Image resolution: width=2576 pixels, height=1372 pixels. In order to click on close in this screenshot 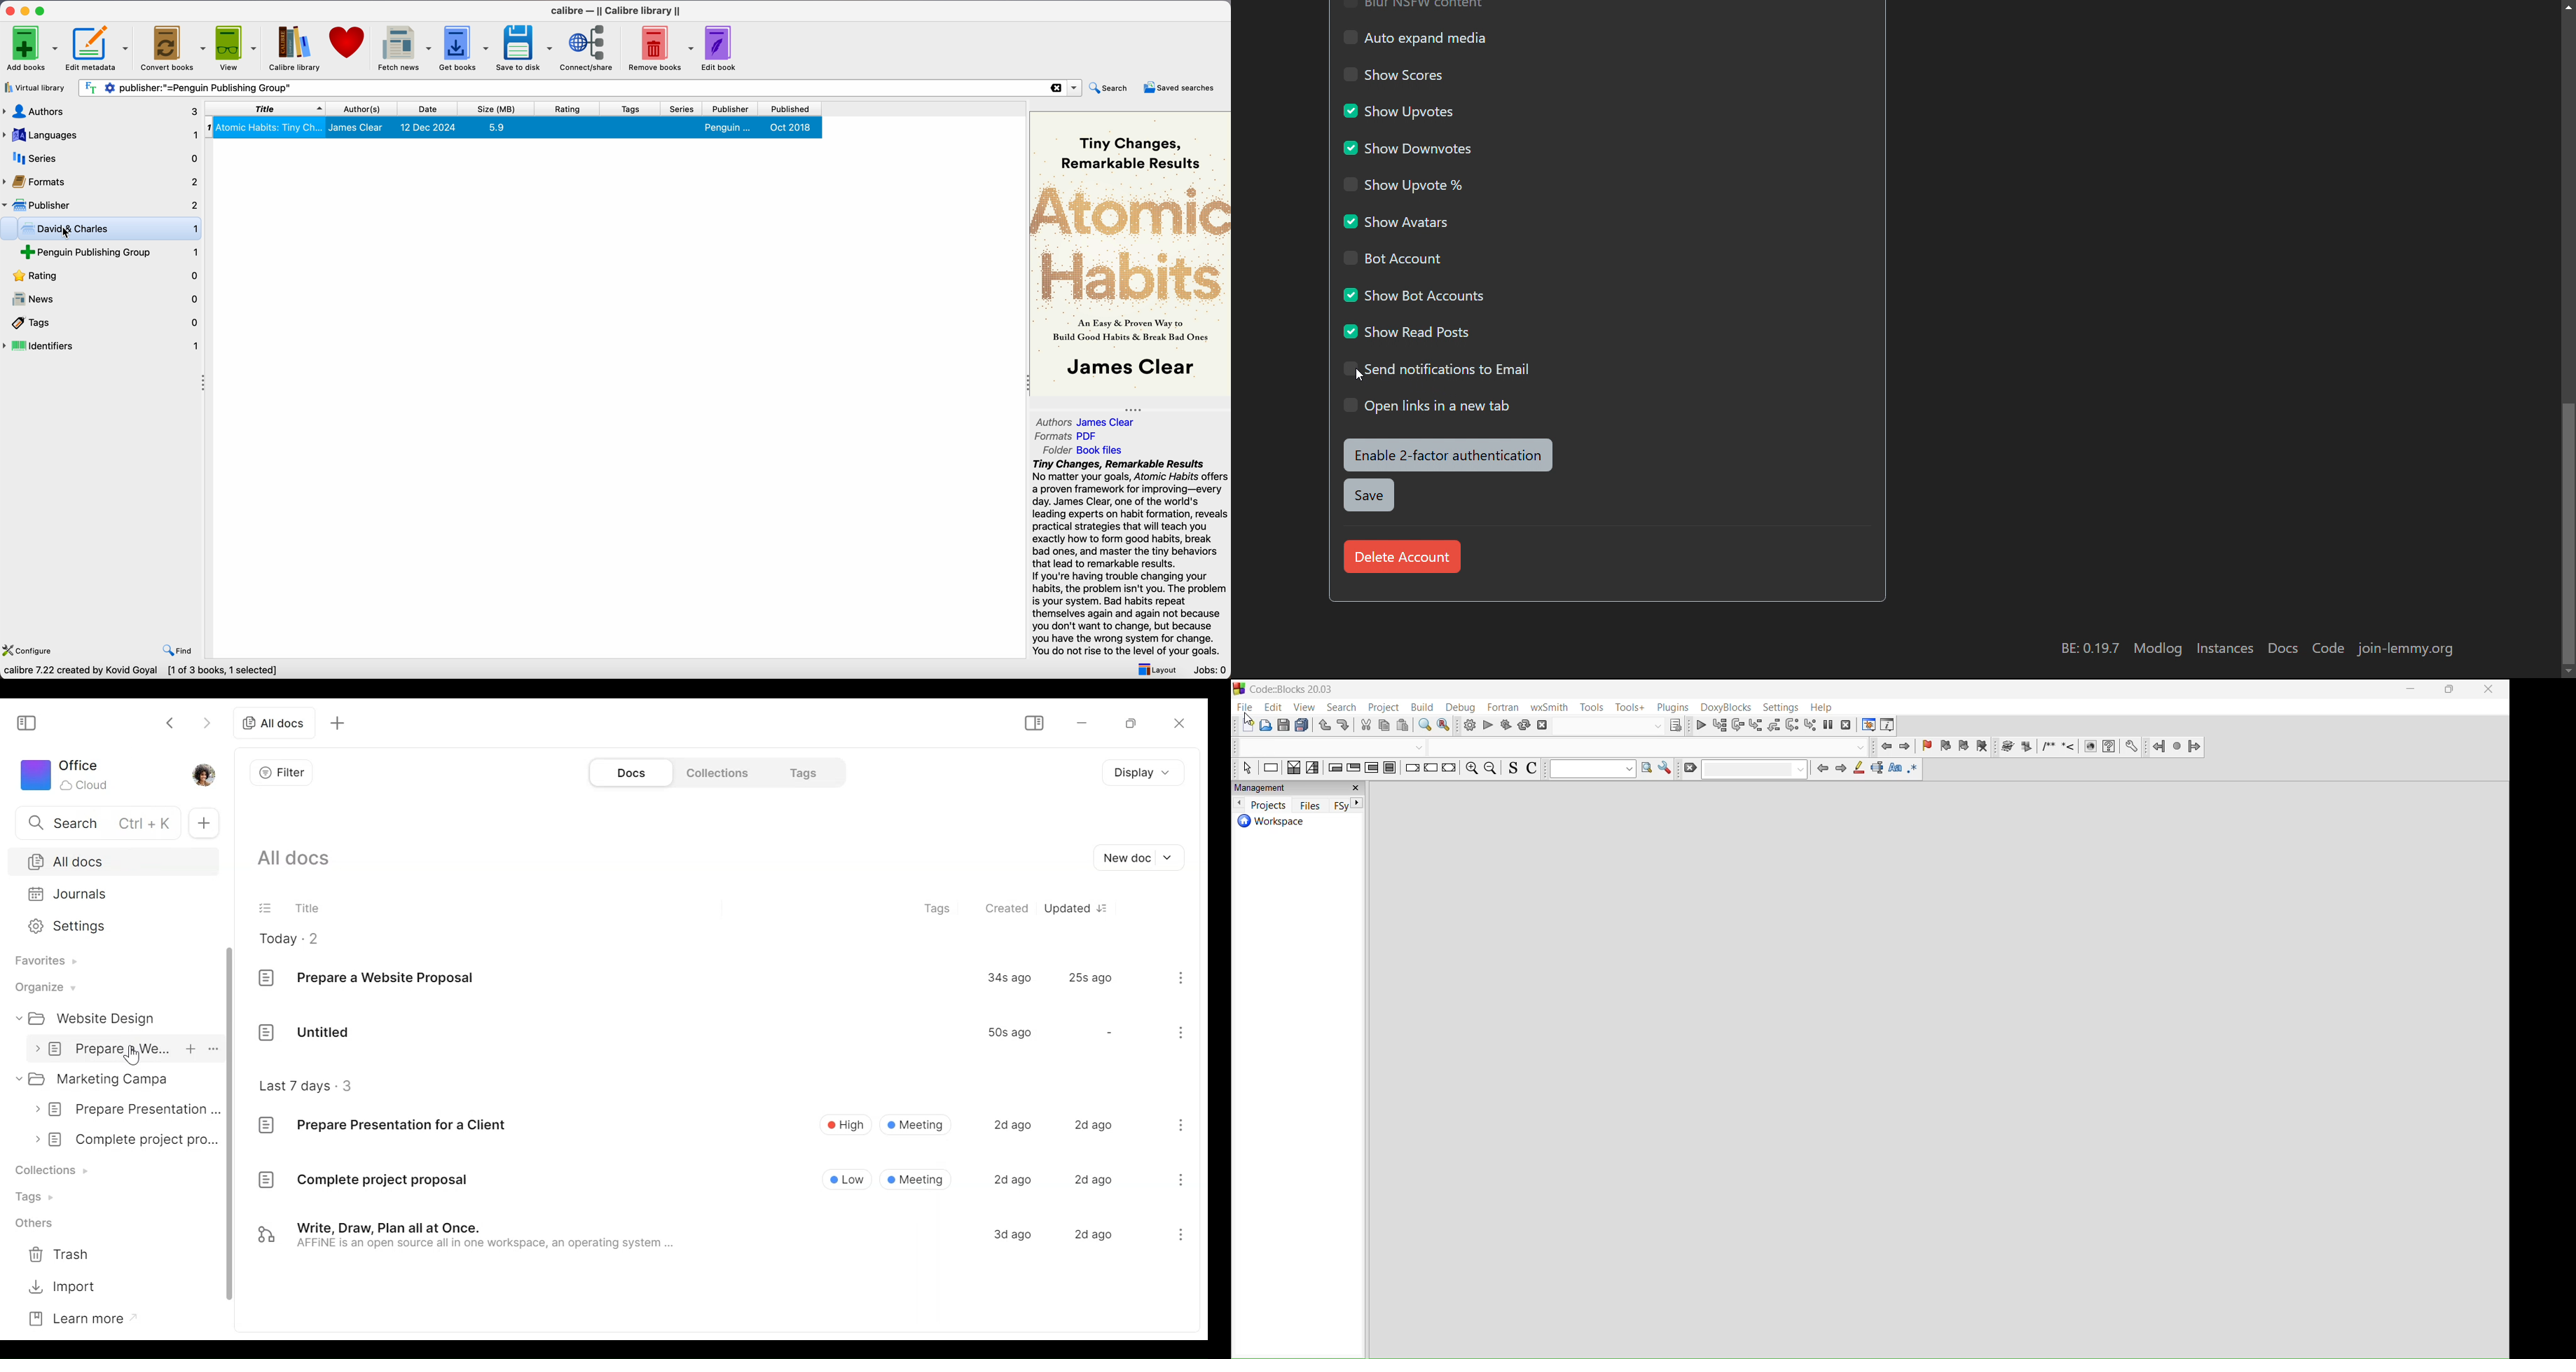, I will do `click(2490, 689)`.